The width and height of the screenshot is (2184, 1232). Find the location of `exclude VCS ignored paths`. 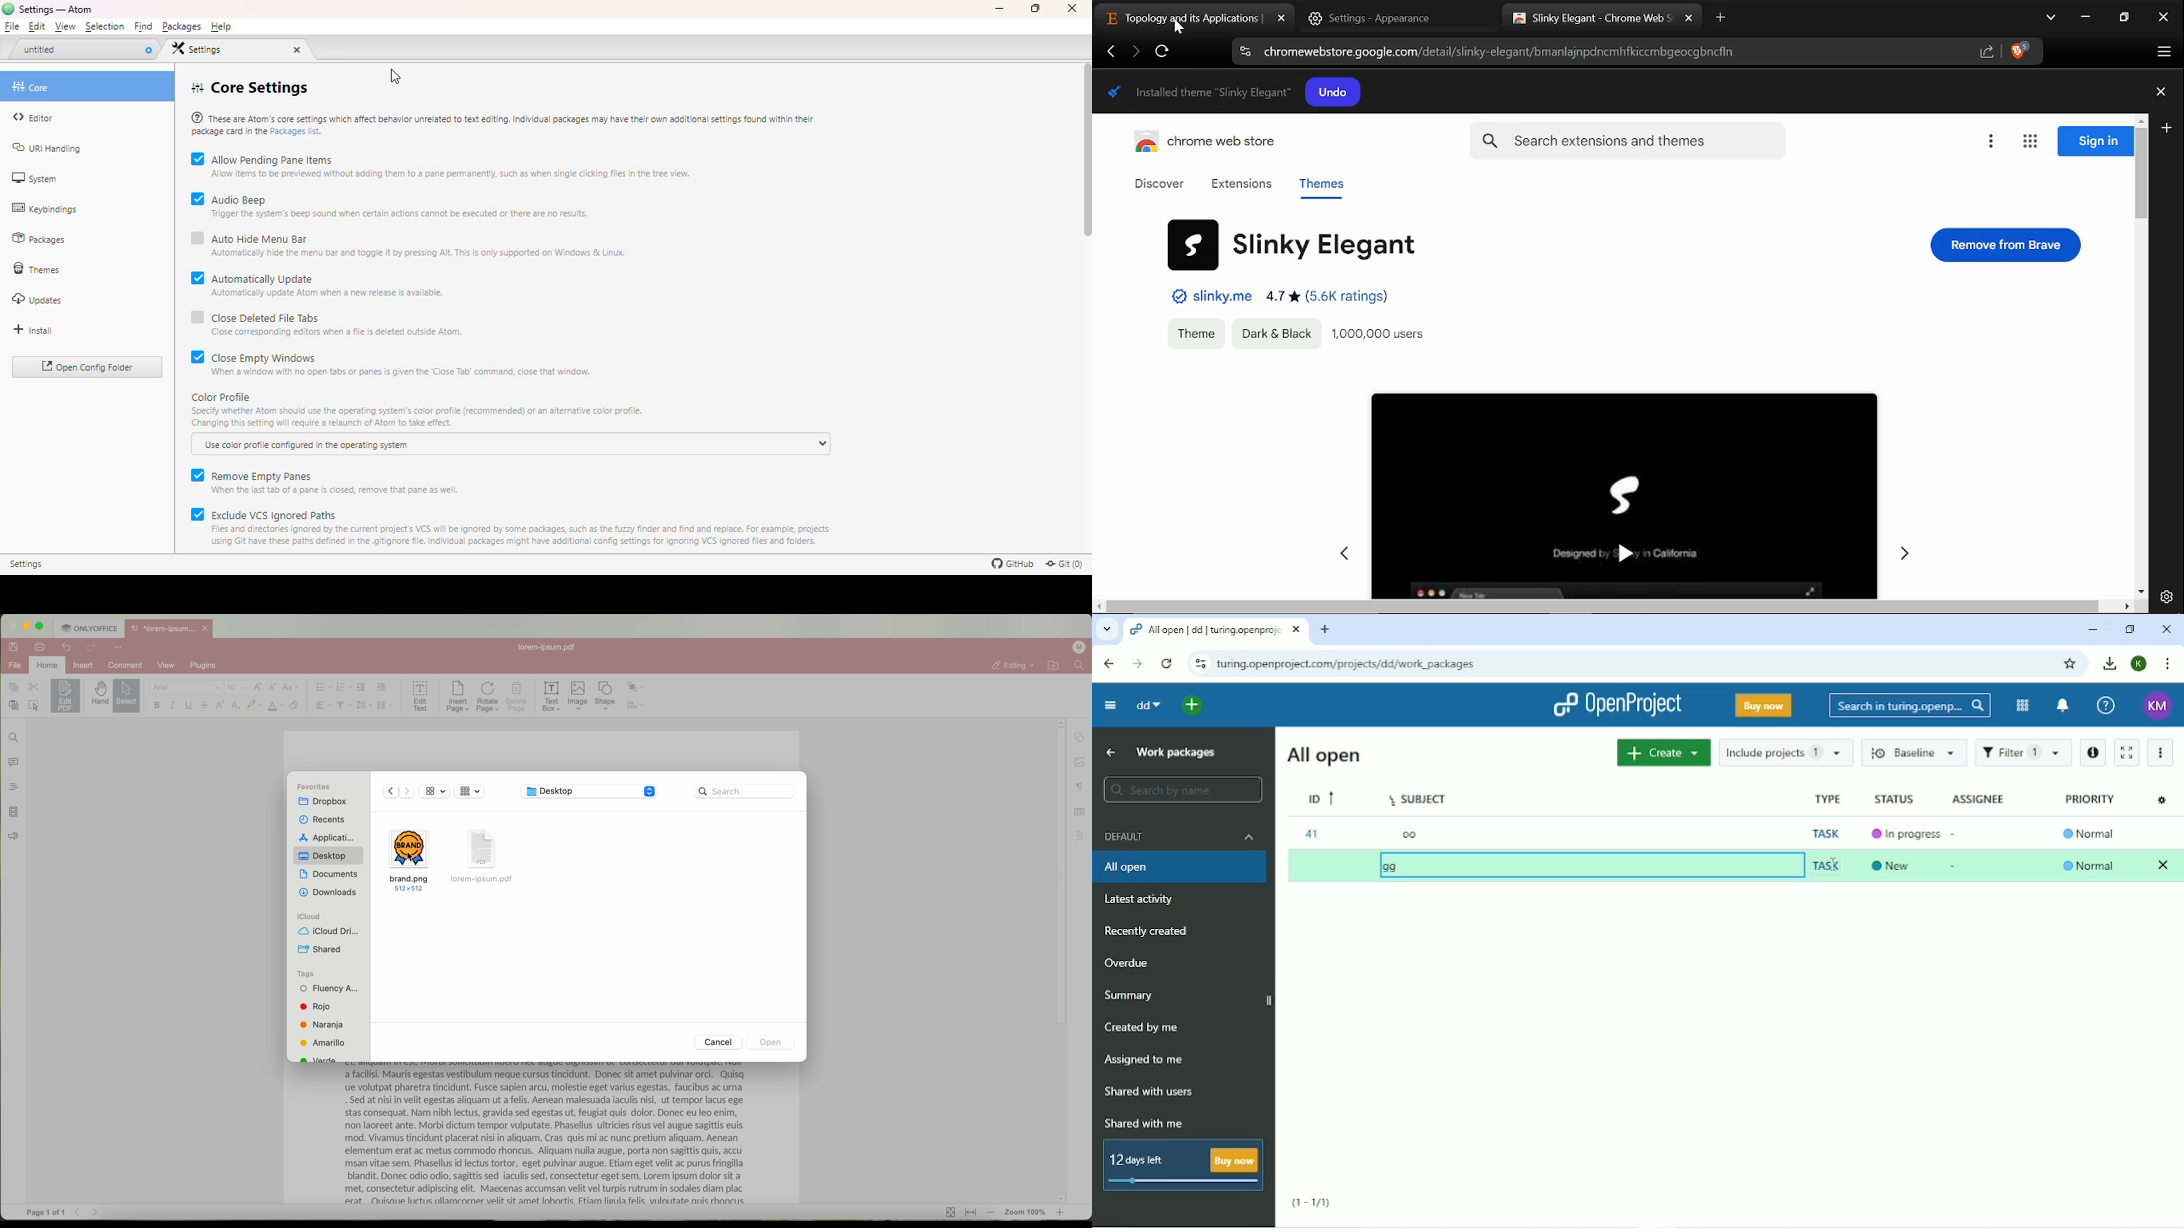

exclude VCS ignored paths is located at coordinates (522, 528).